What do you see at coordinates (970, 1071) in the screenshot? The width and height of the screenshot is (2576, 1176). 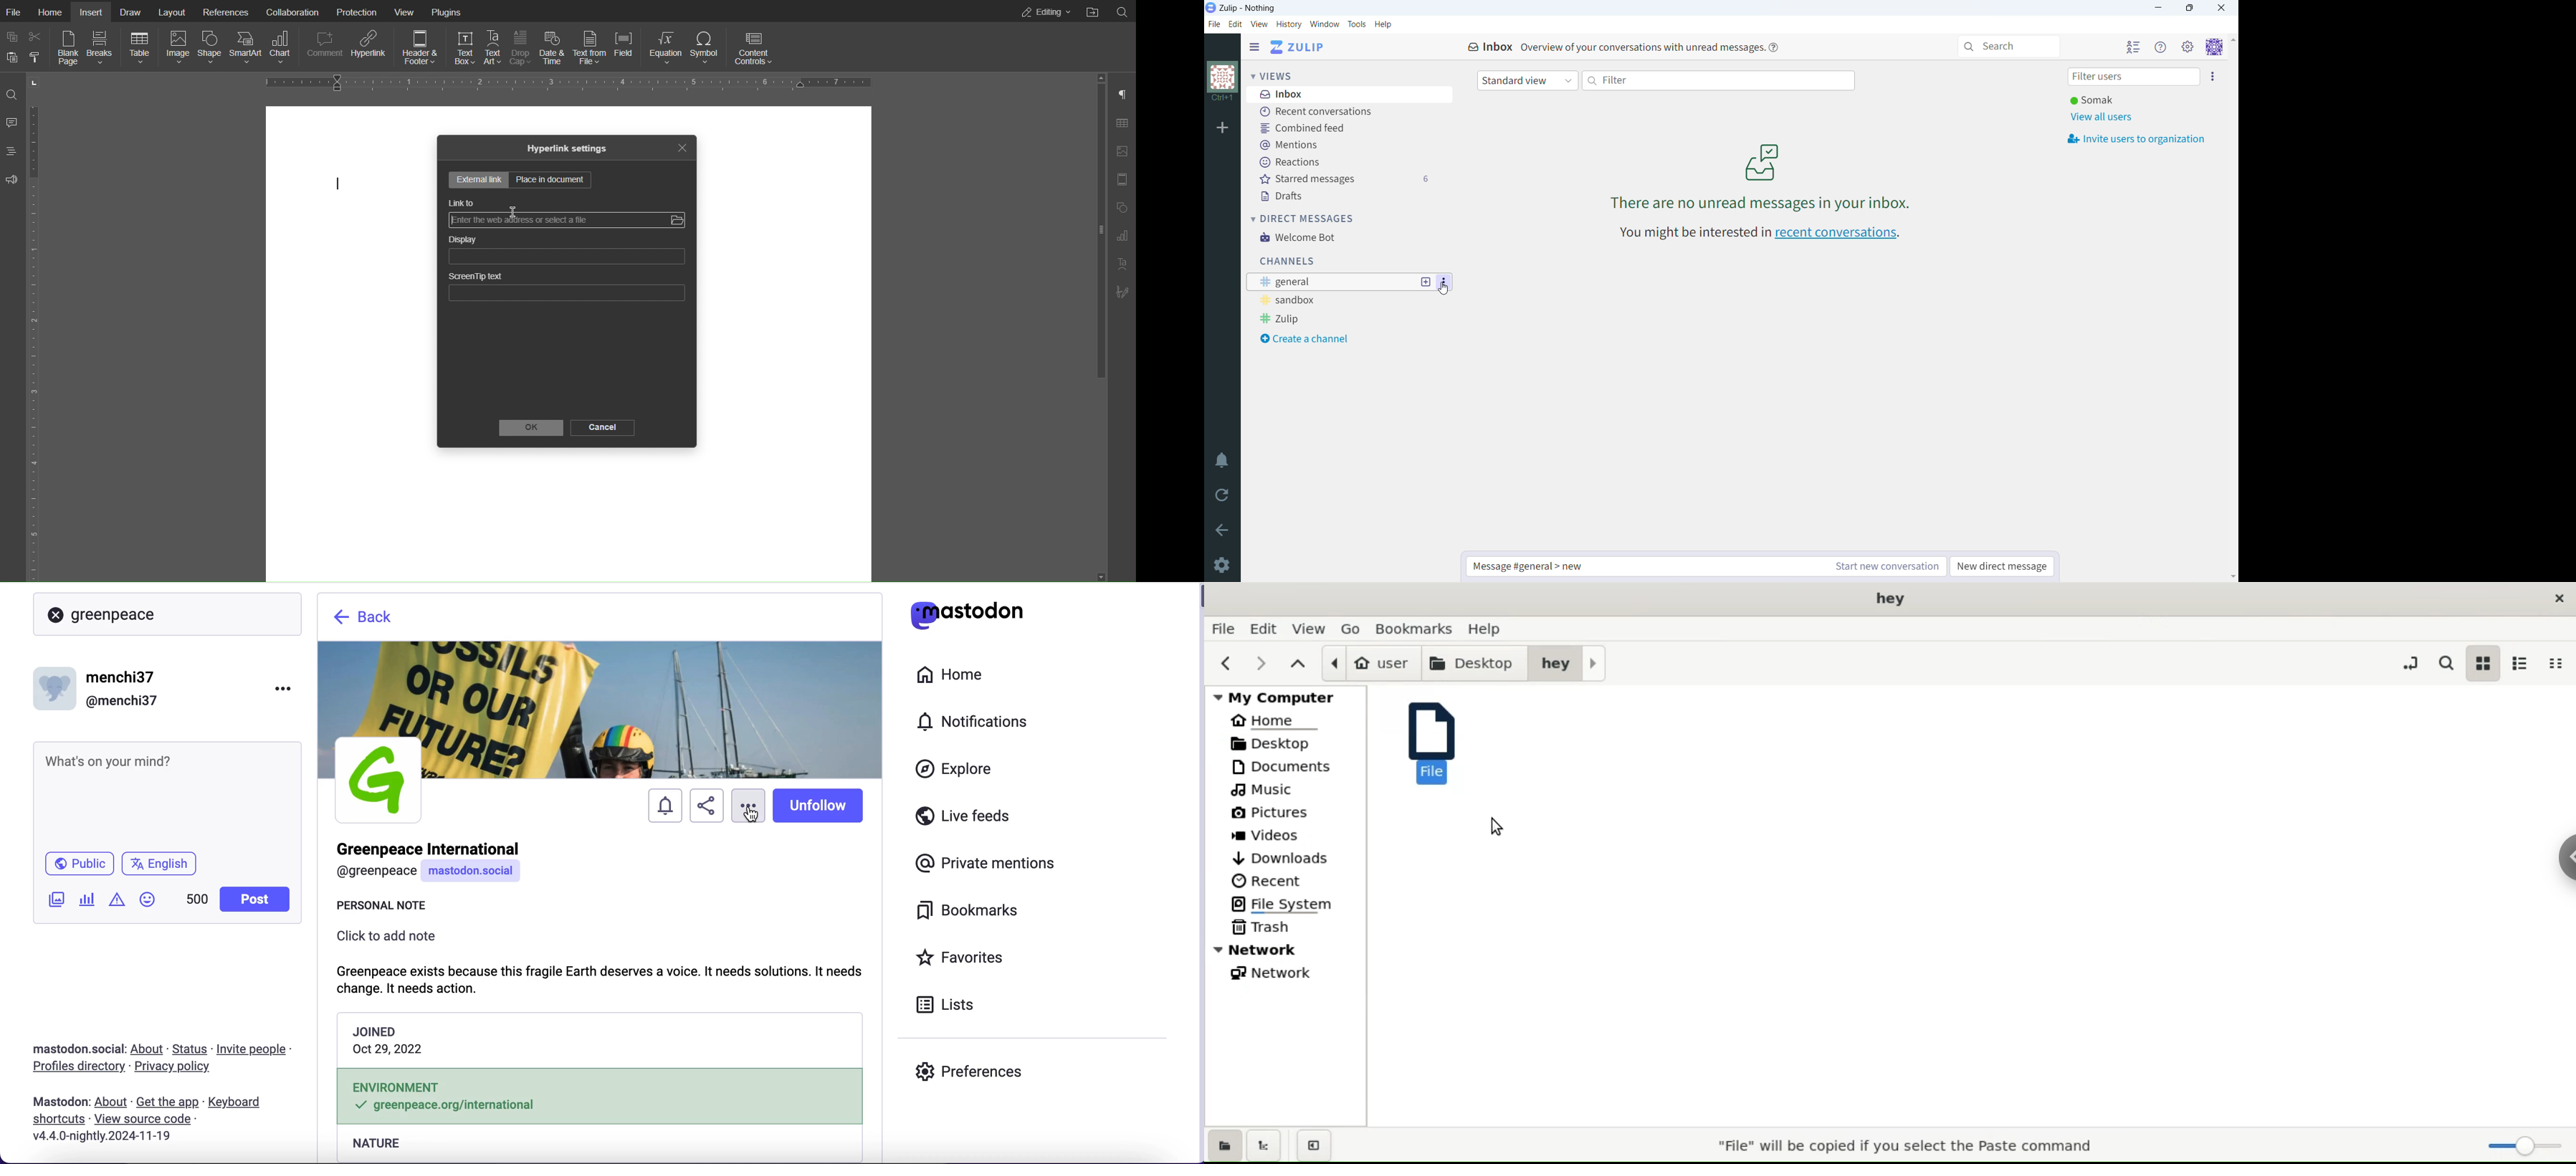 I see `preferences` at bounding box center [970, 1071].